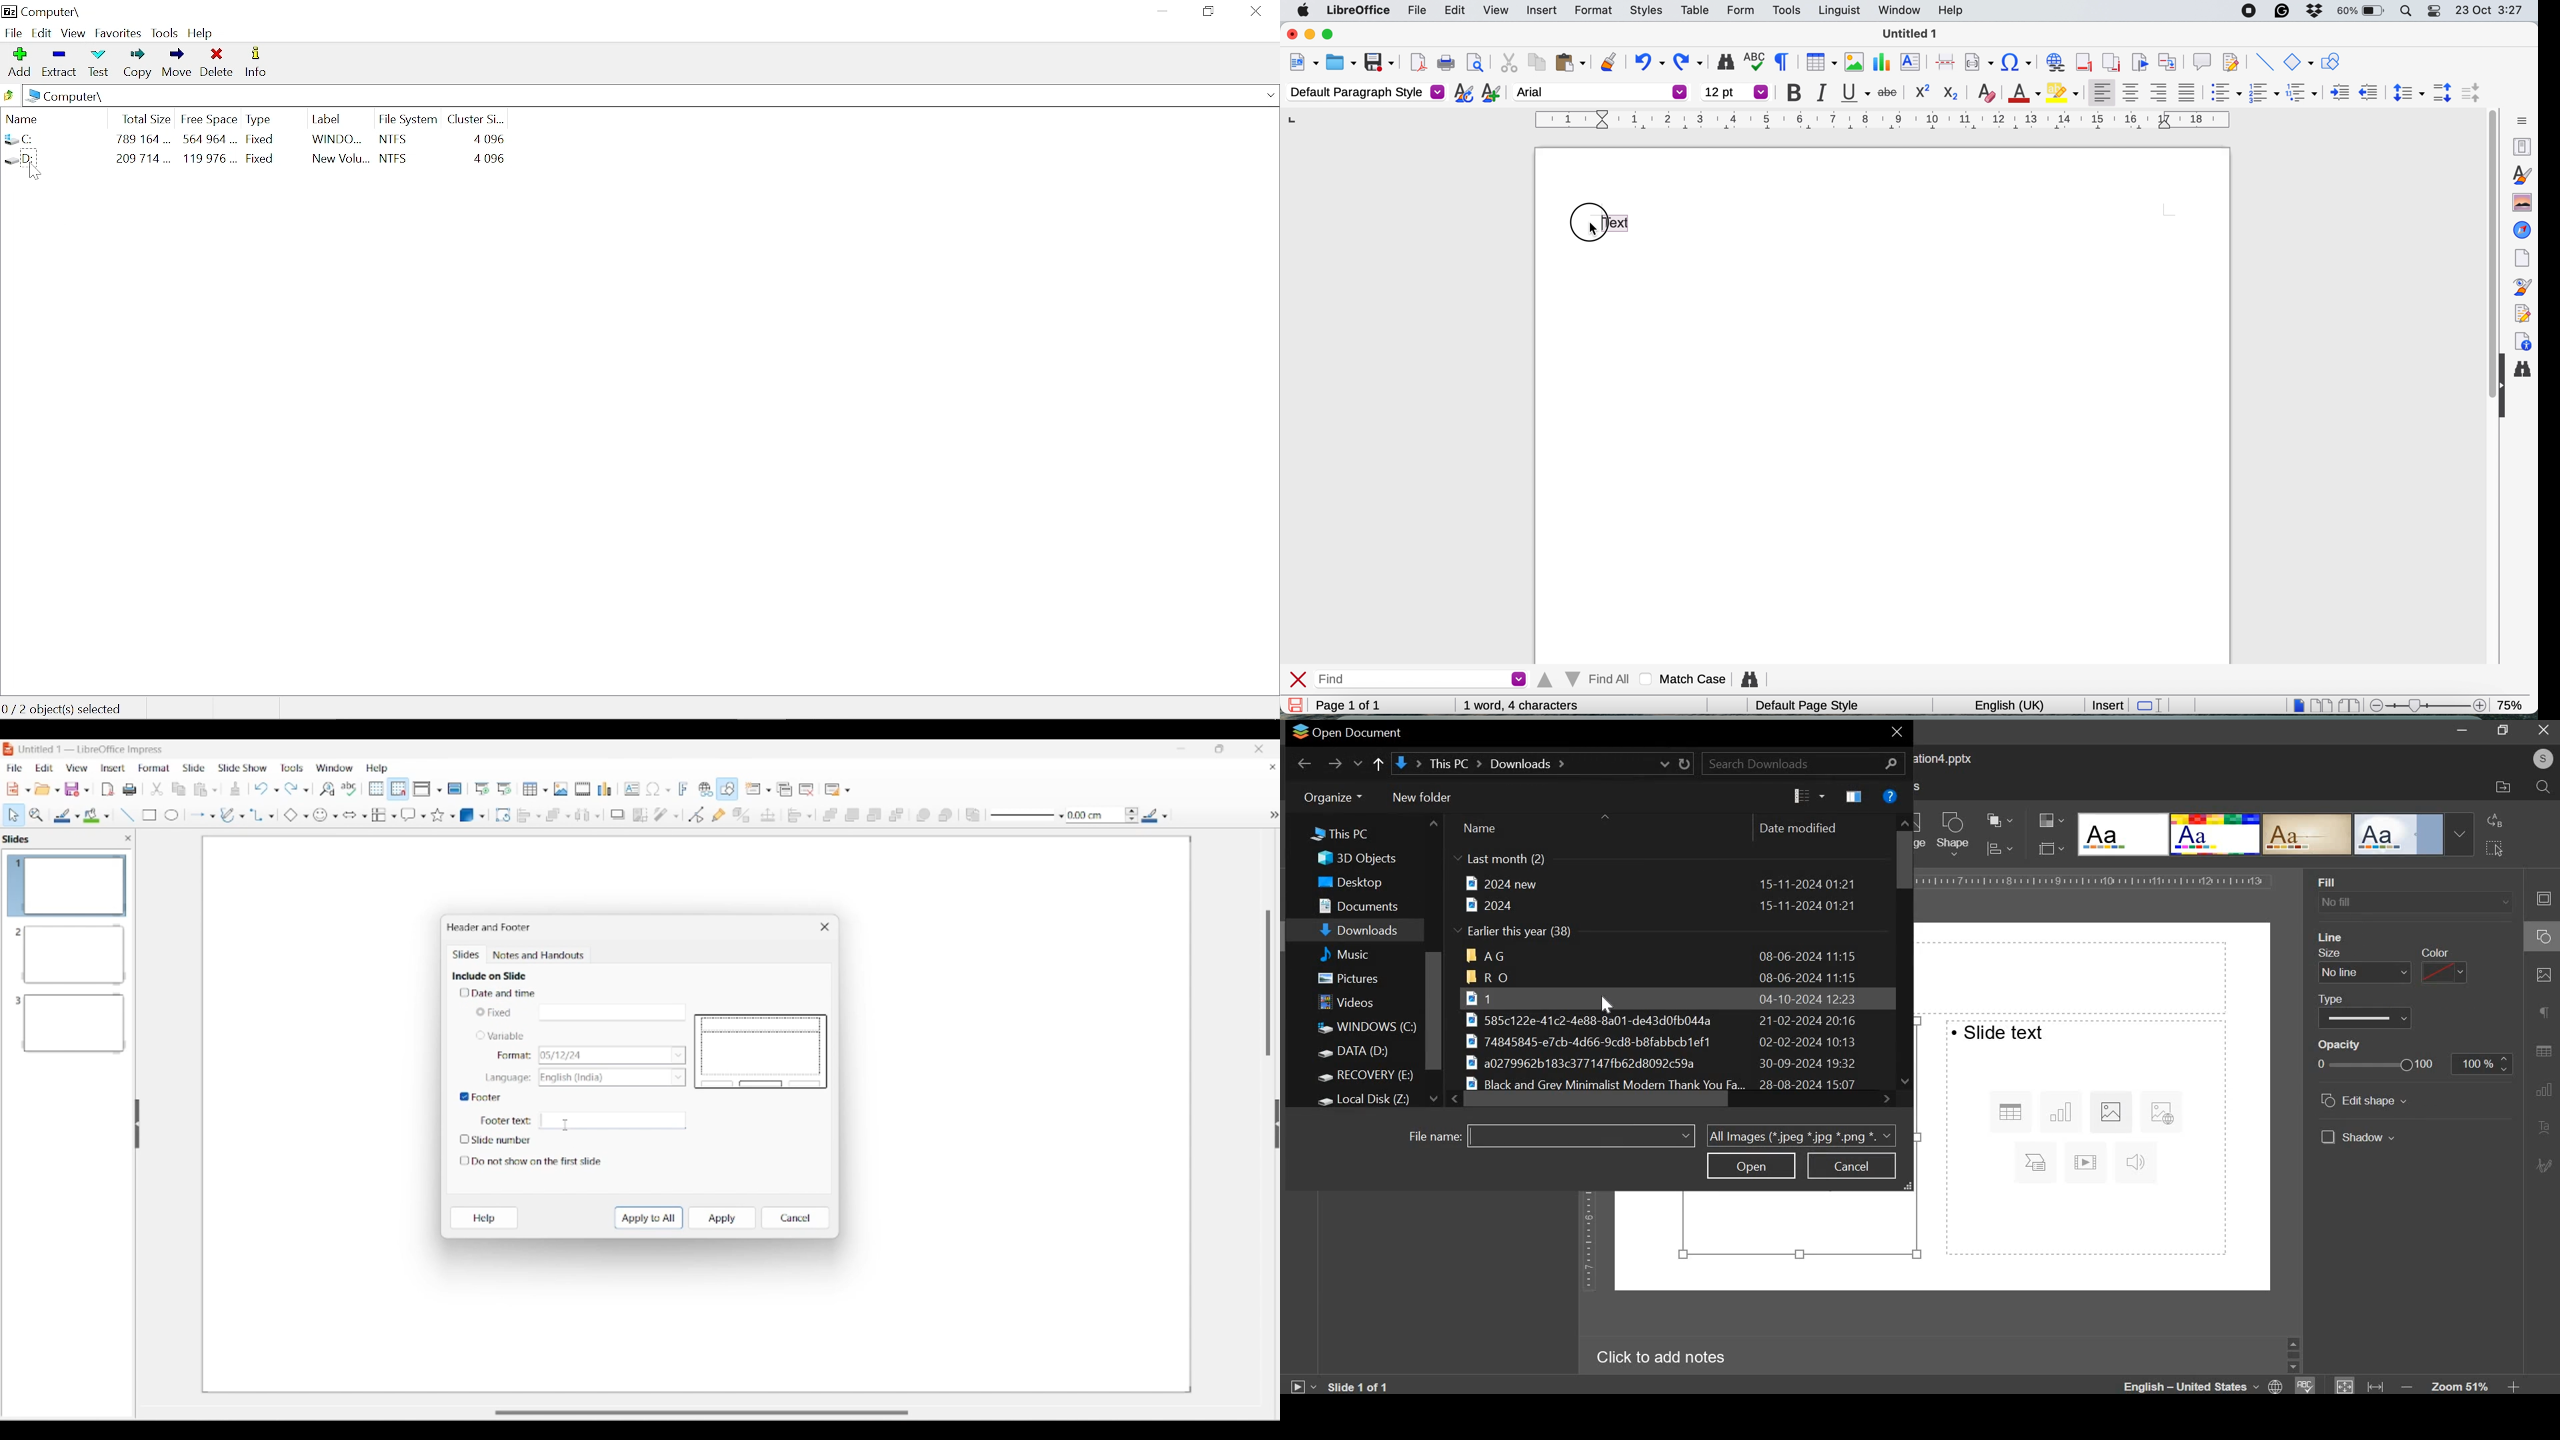 Image resolution: width=2576 pixels, height=1456 pixels. What do you see at coordinates (1981, 61) in the screenshot?
I see `insert field` at bounding box center [1981, 61].